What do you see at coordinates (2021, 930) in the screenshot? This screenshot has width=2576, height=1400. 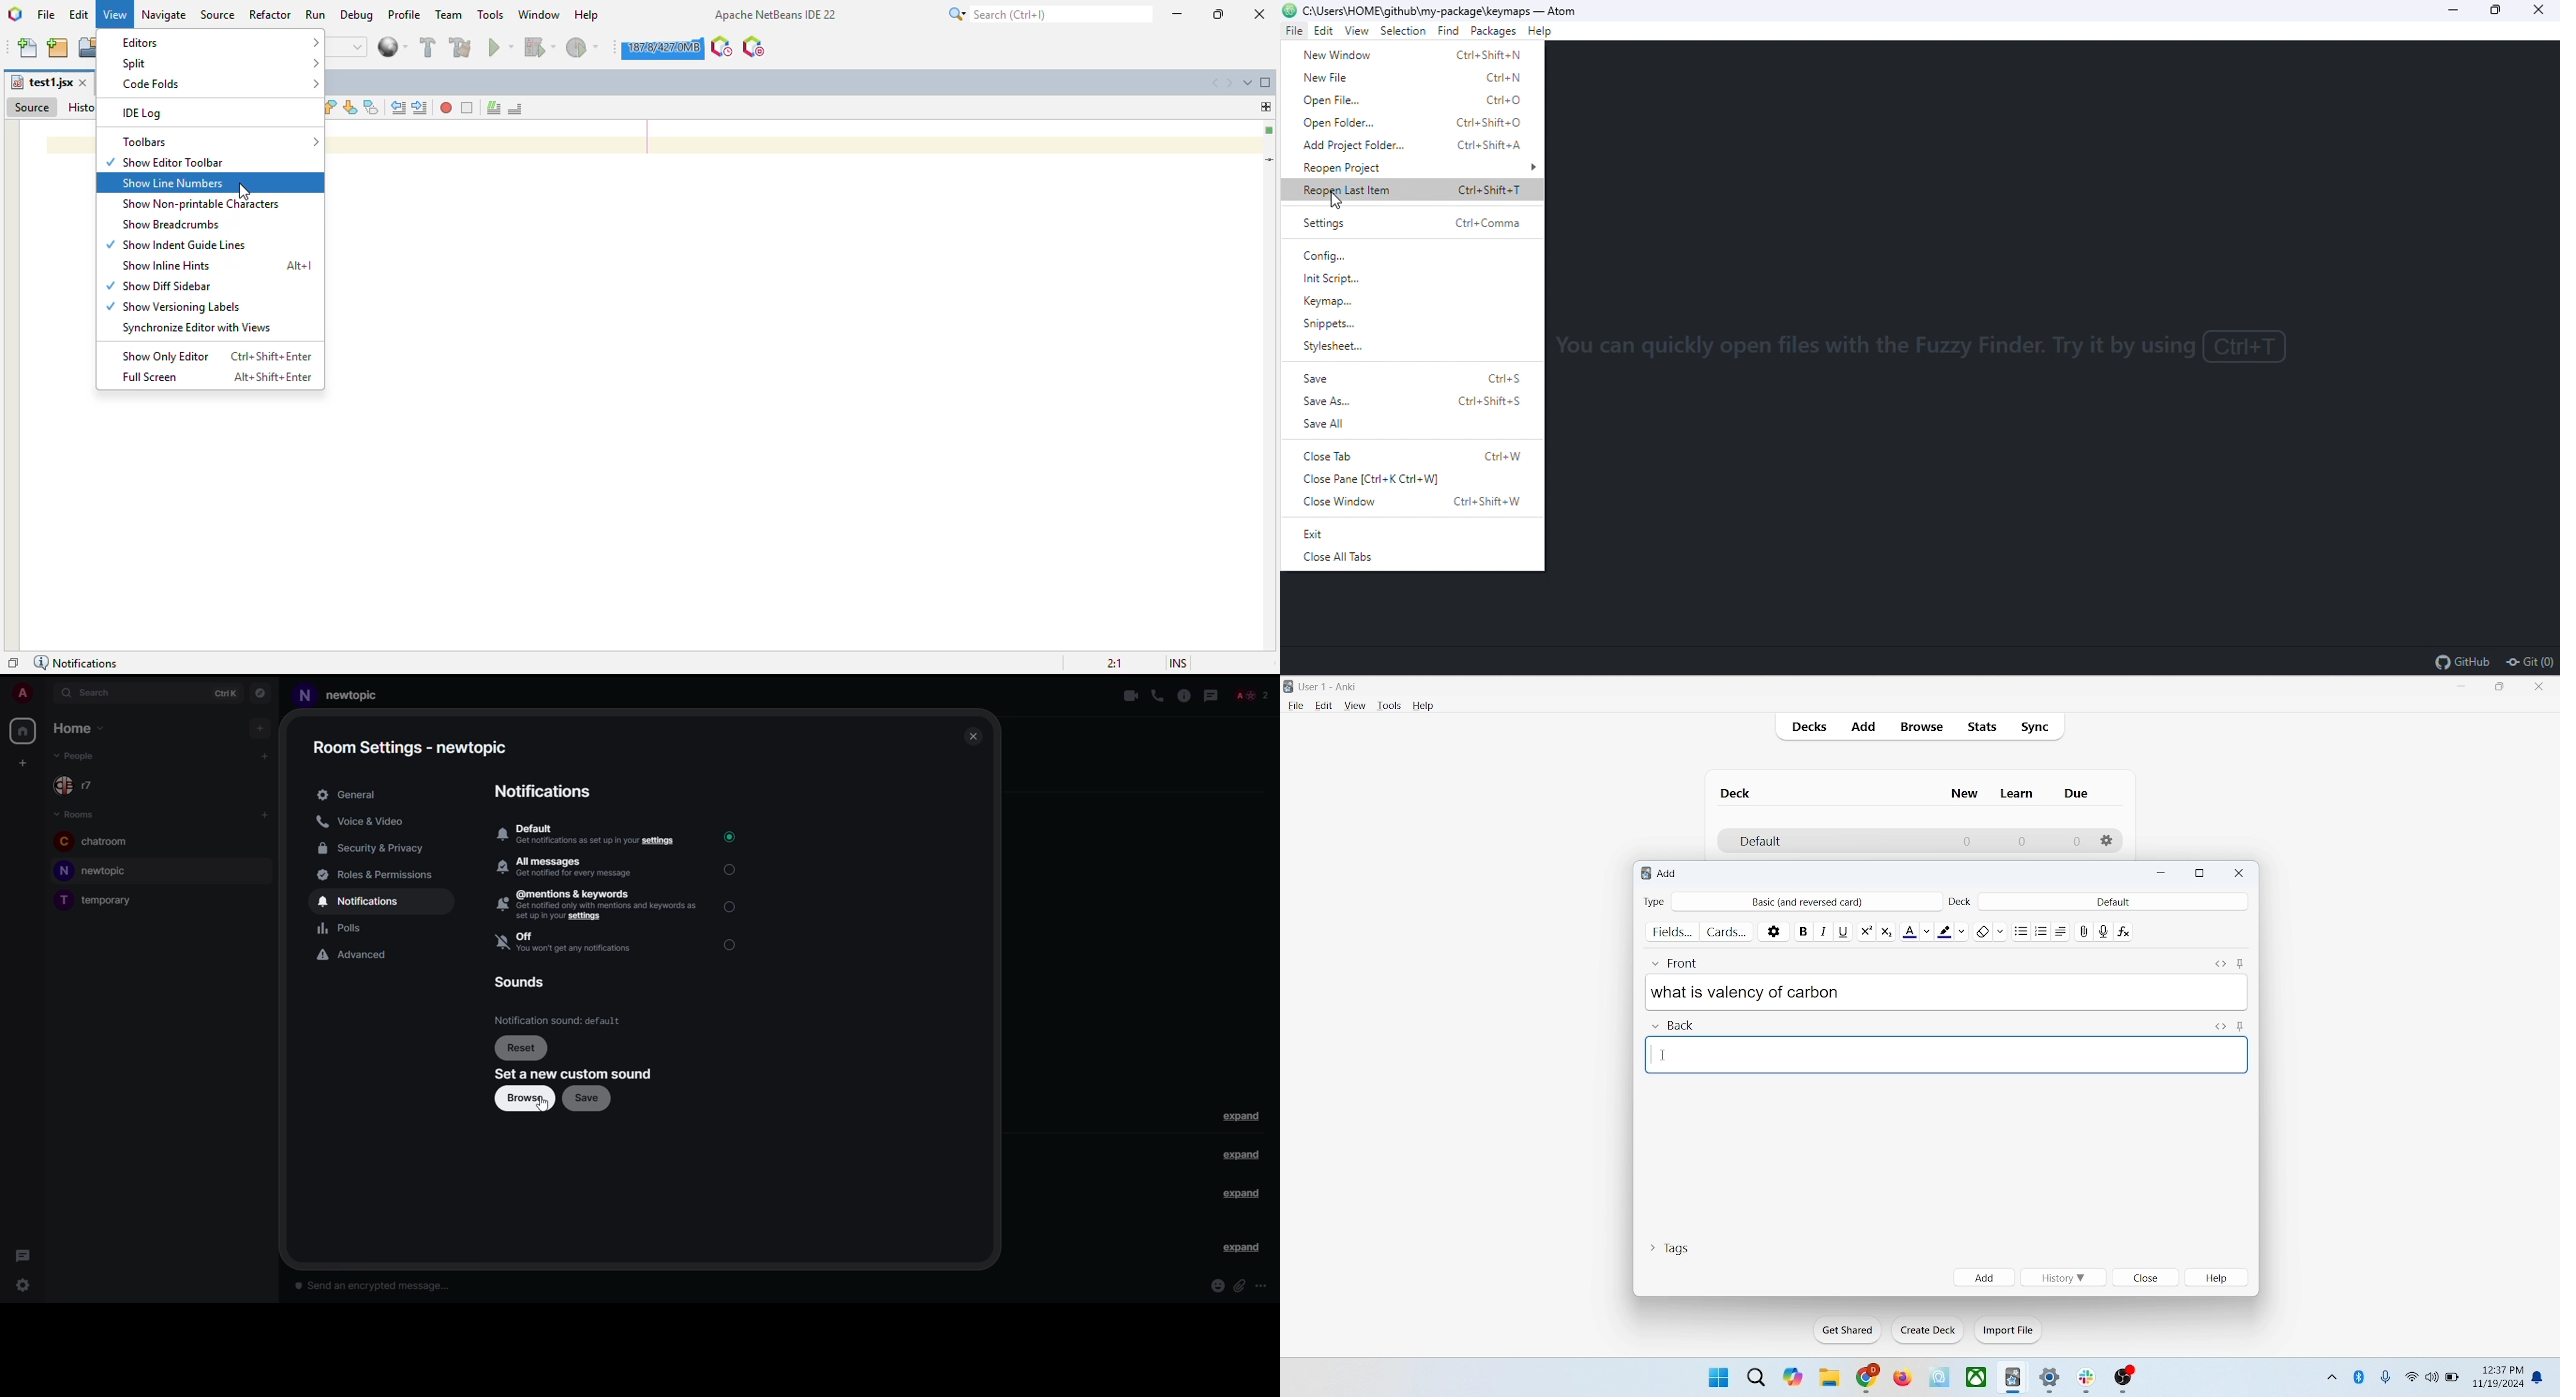 I see `unordered list` at bounding box center [2021, 930].